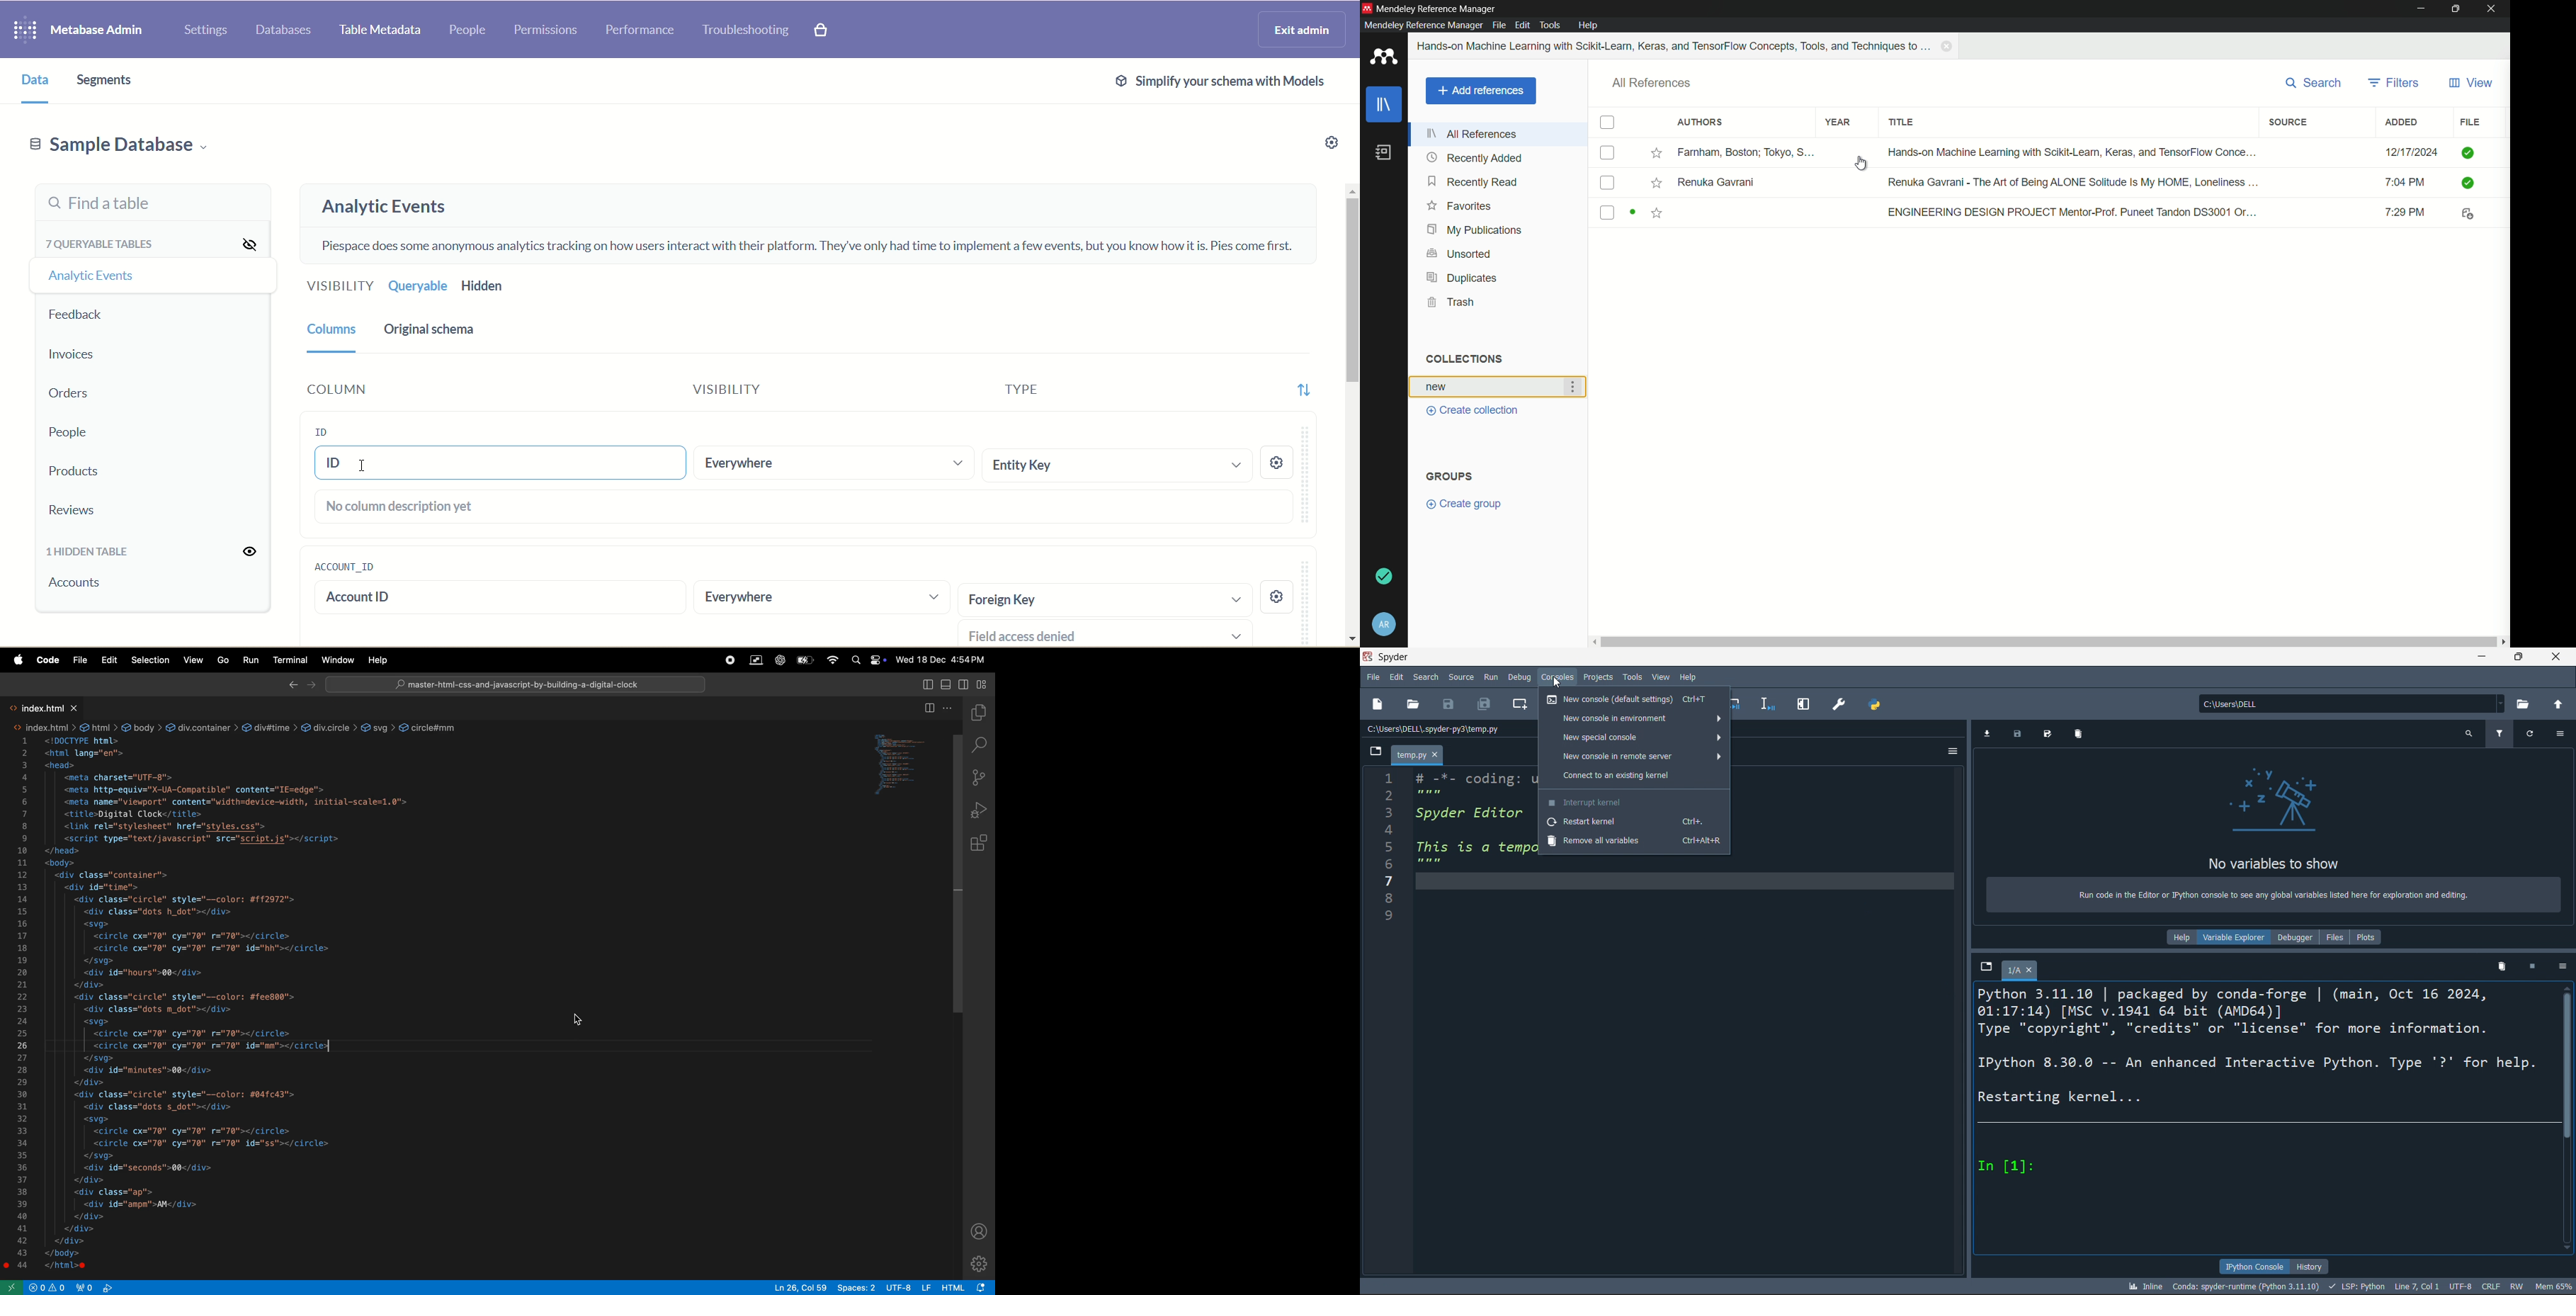 The width and height of the screenshot is (2576, 1316). I want to click on maximize, so click(2517, 657).